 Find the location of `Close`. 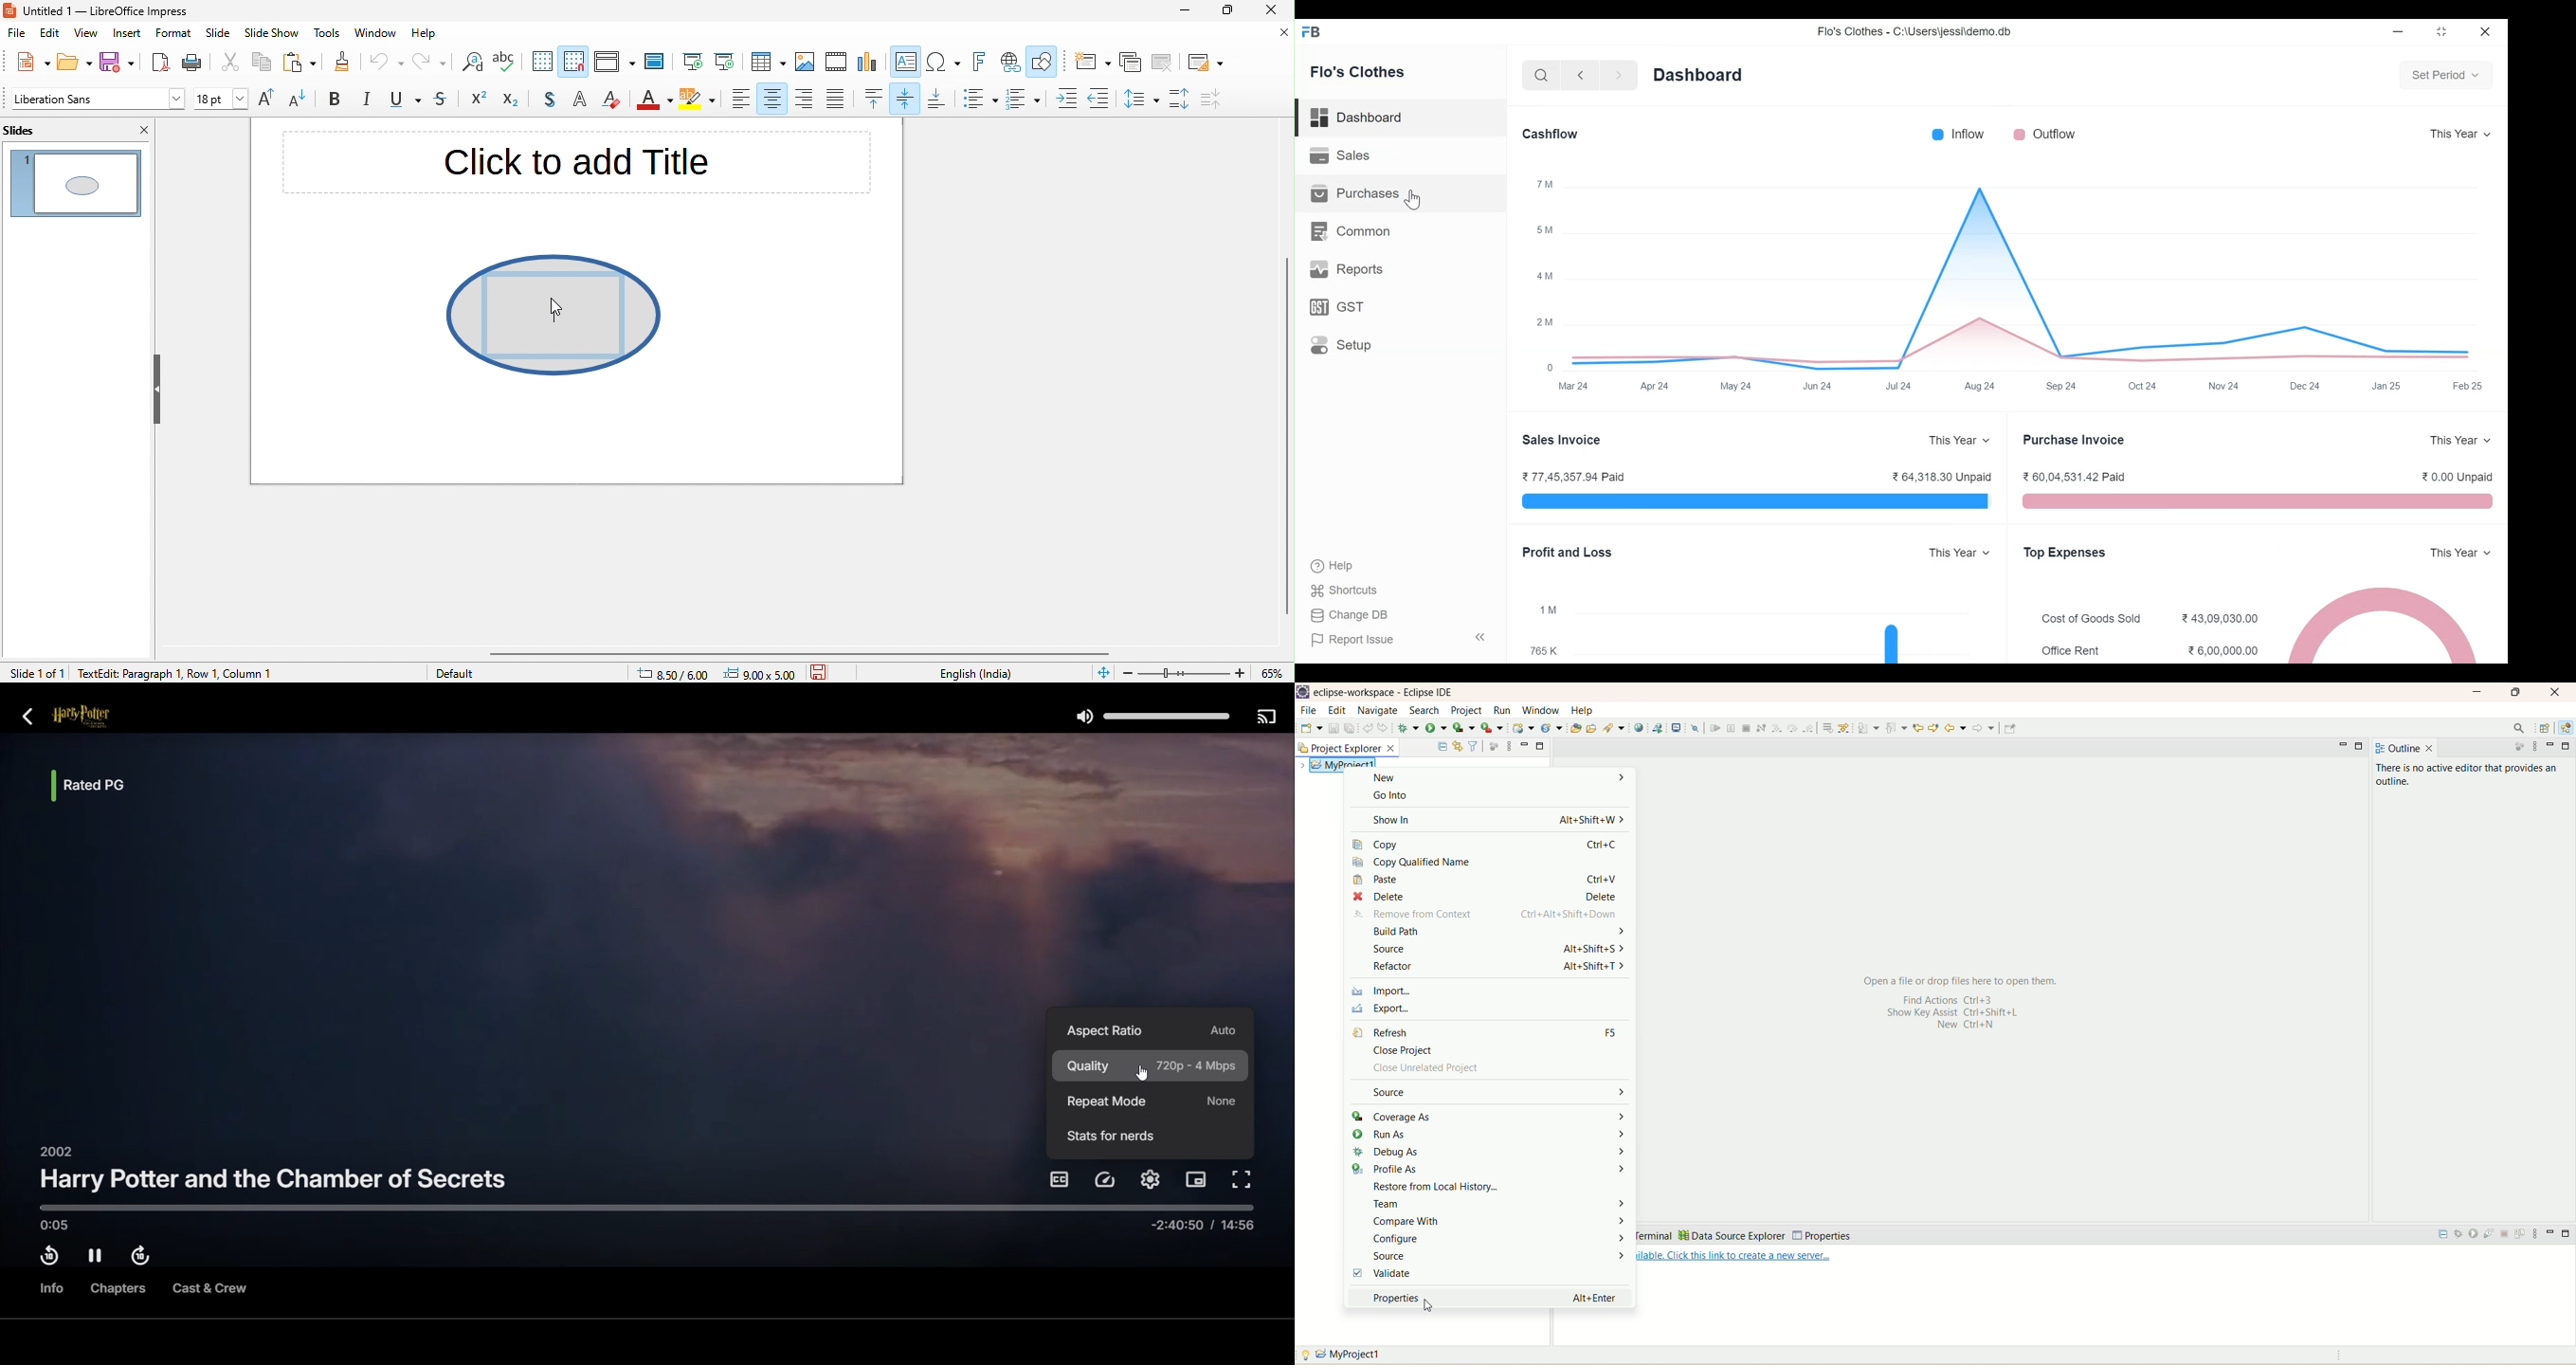

Close is located at coordinates (2485, 32).